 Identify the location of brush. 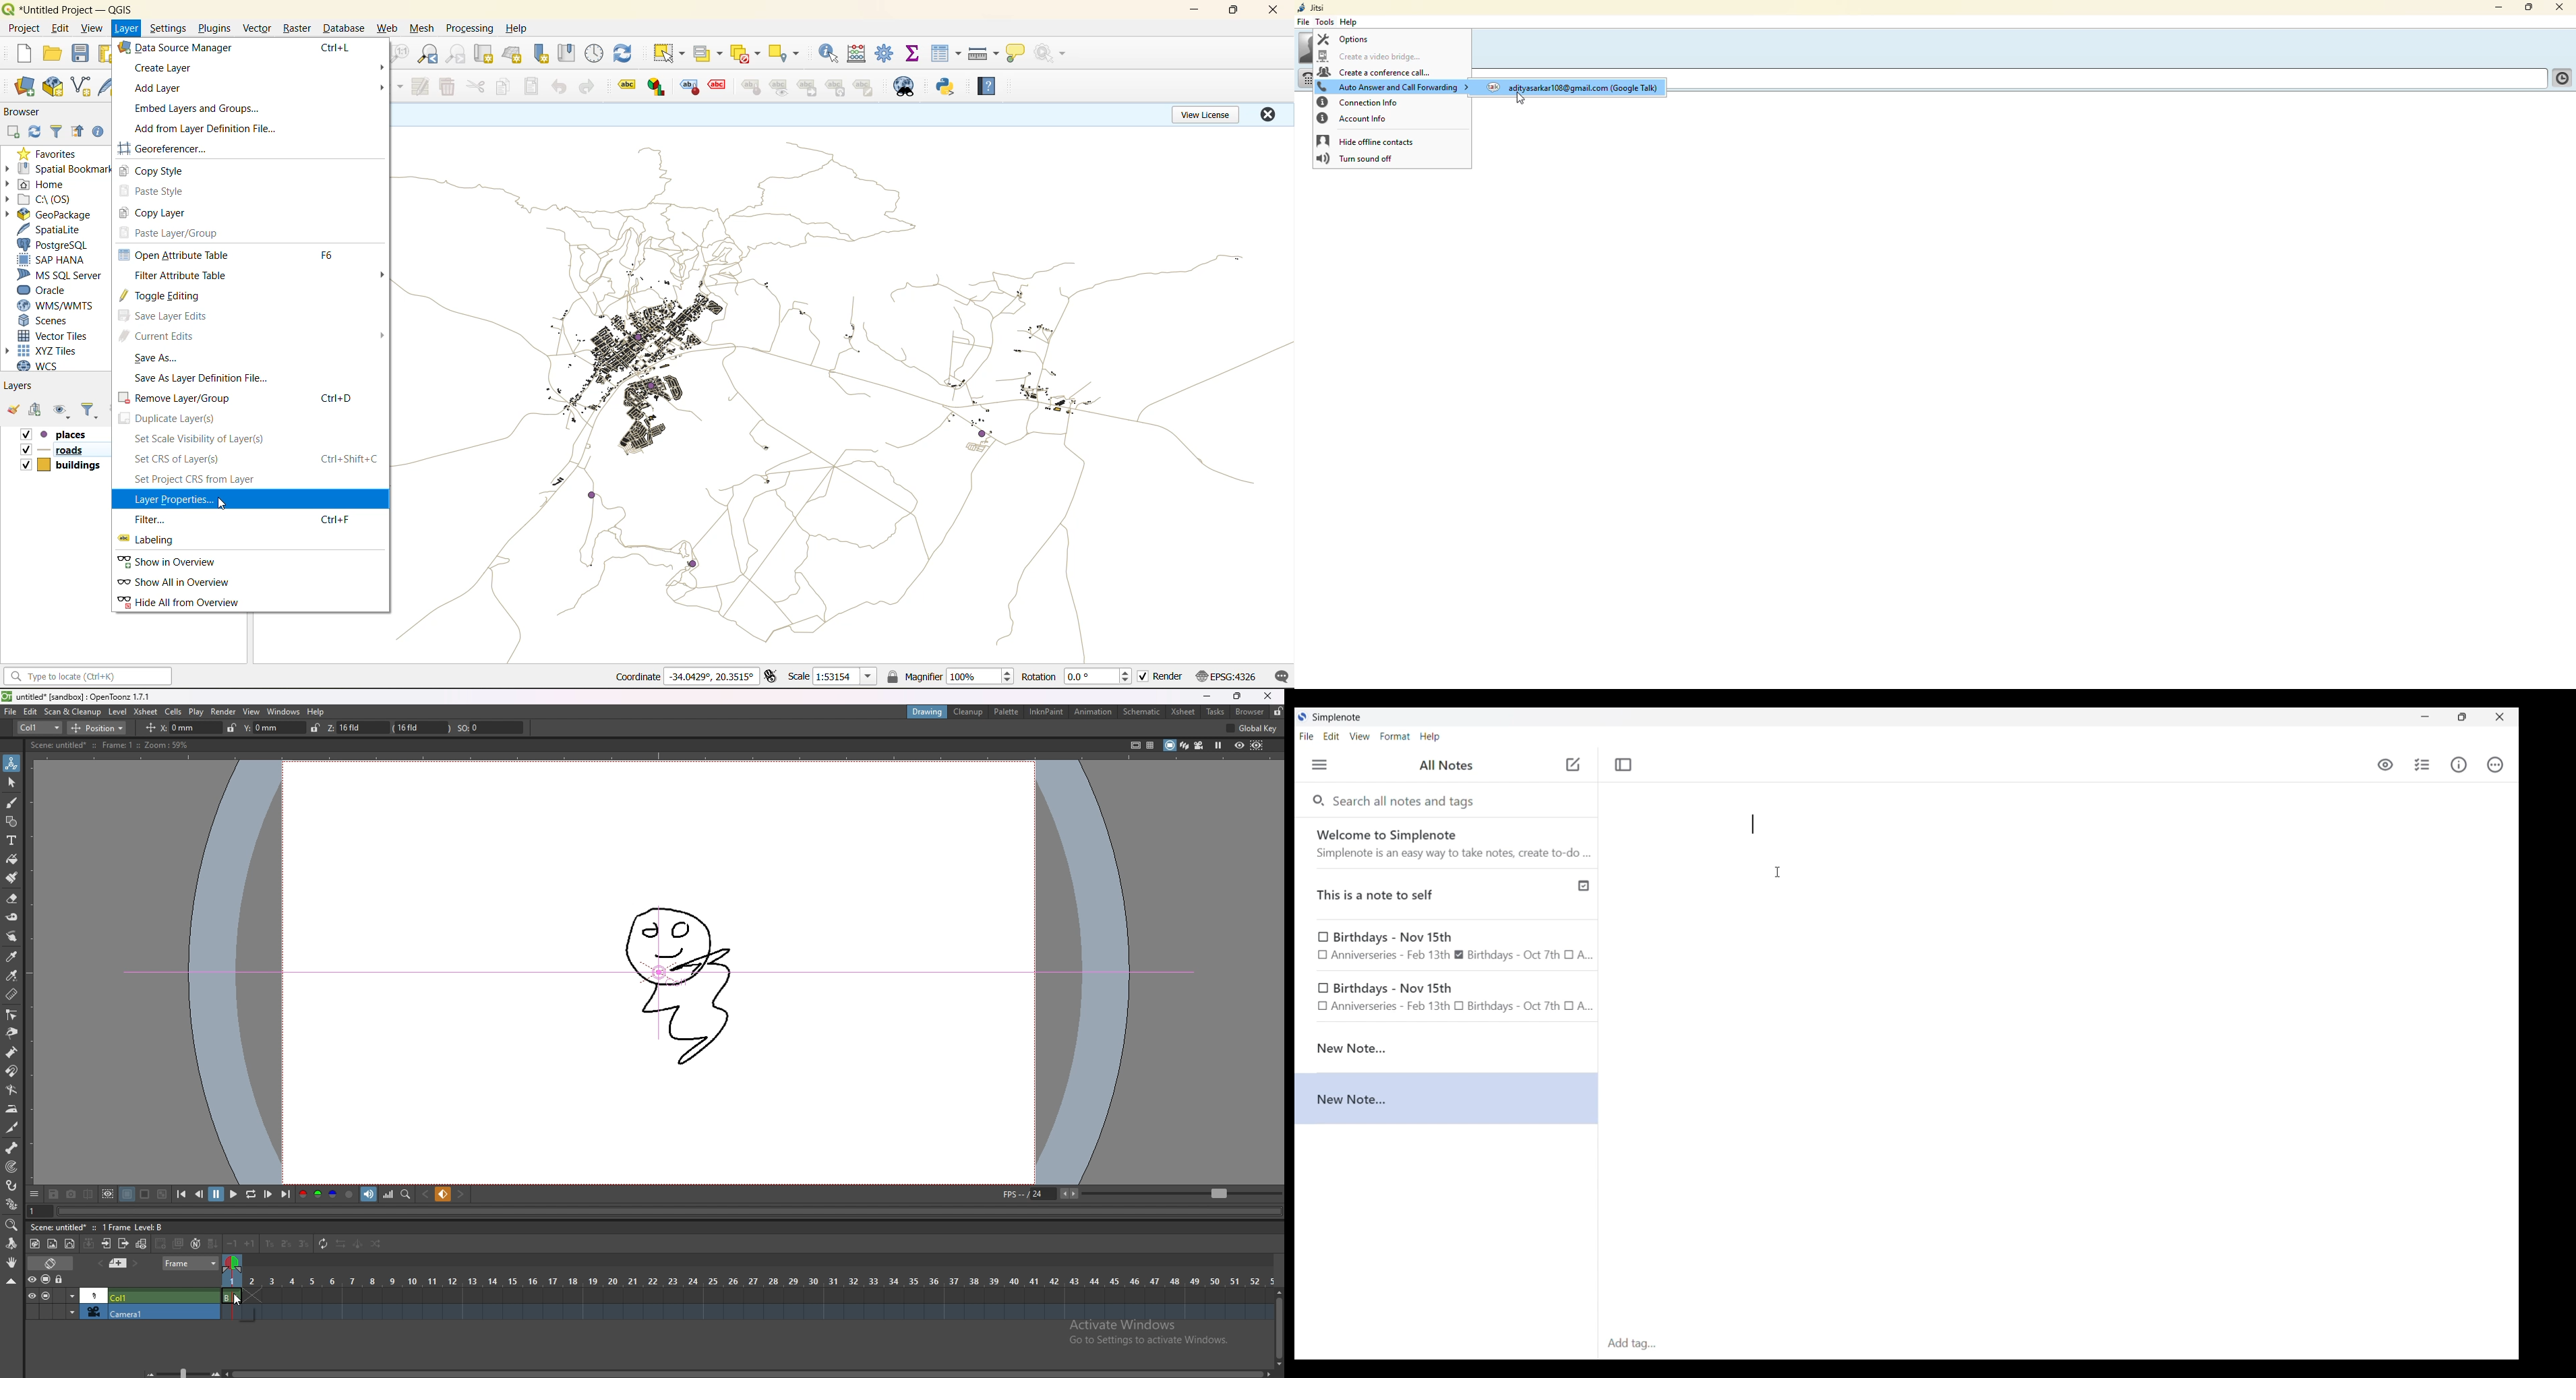
(12, 803).